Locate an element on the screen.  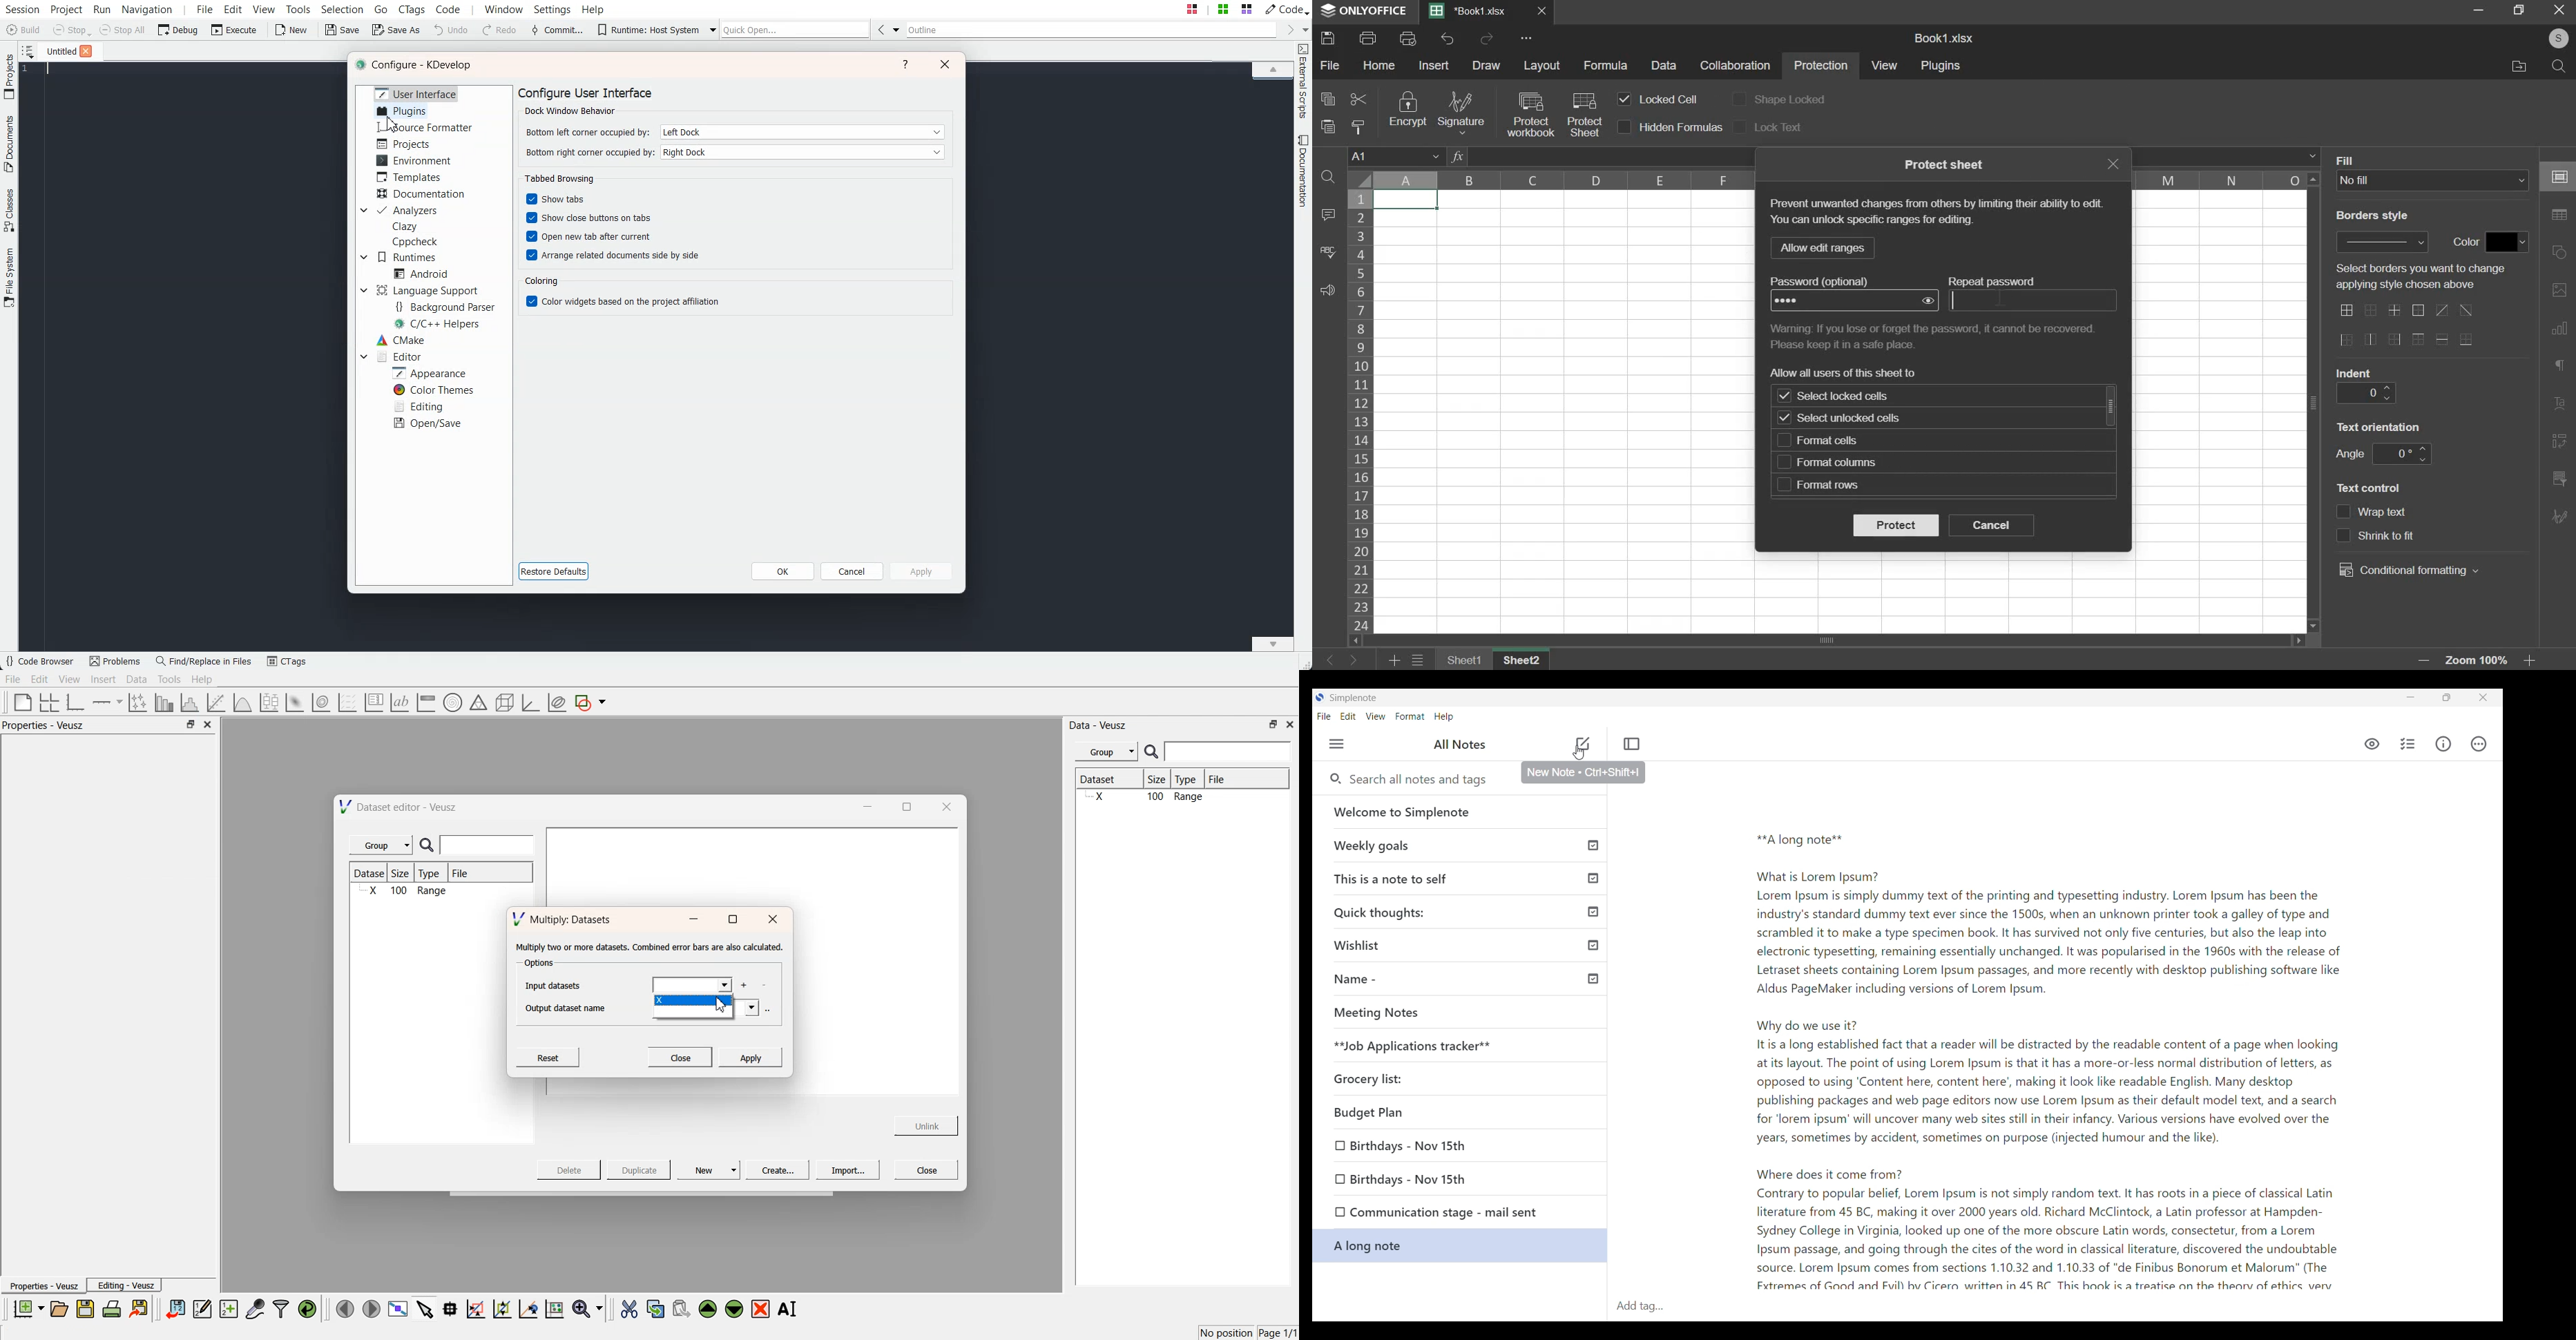
ONLYOFFICE is located at coordinates (1362, 11).